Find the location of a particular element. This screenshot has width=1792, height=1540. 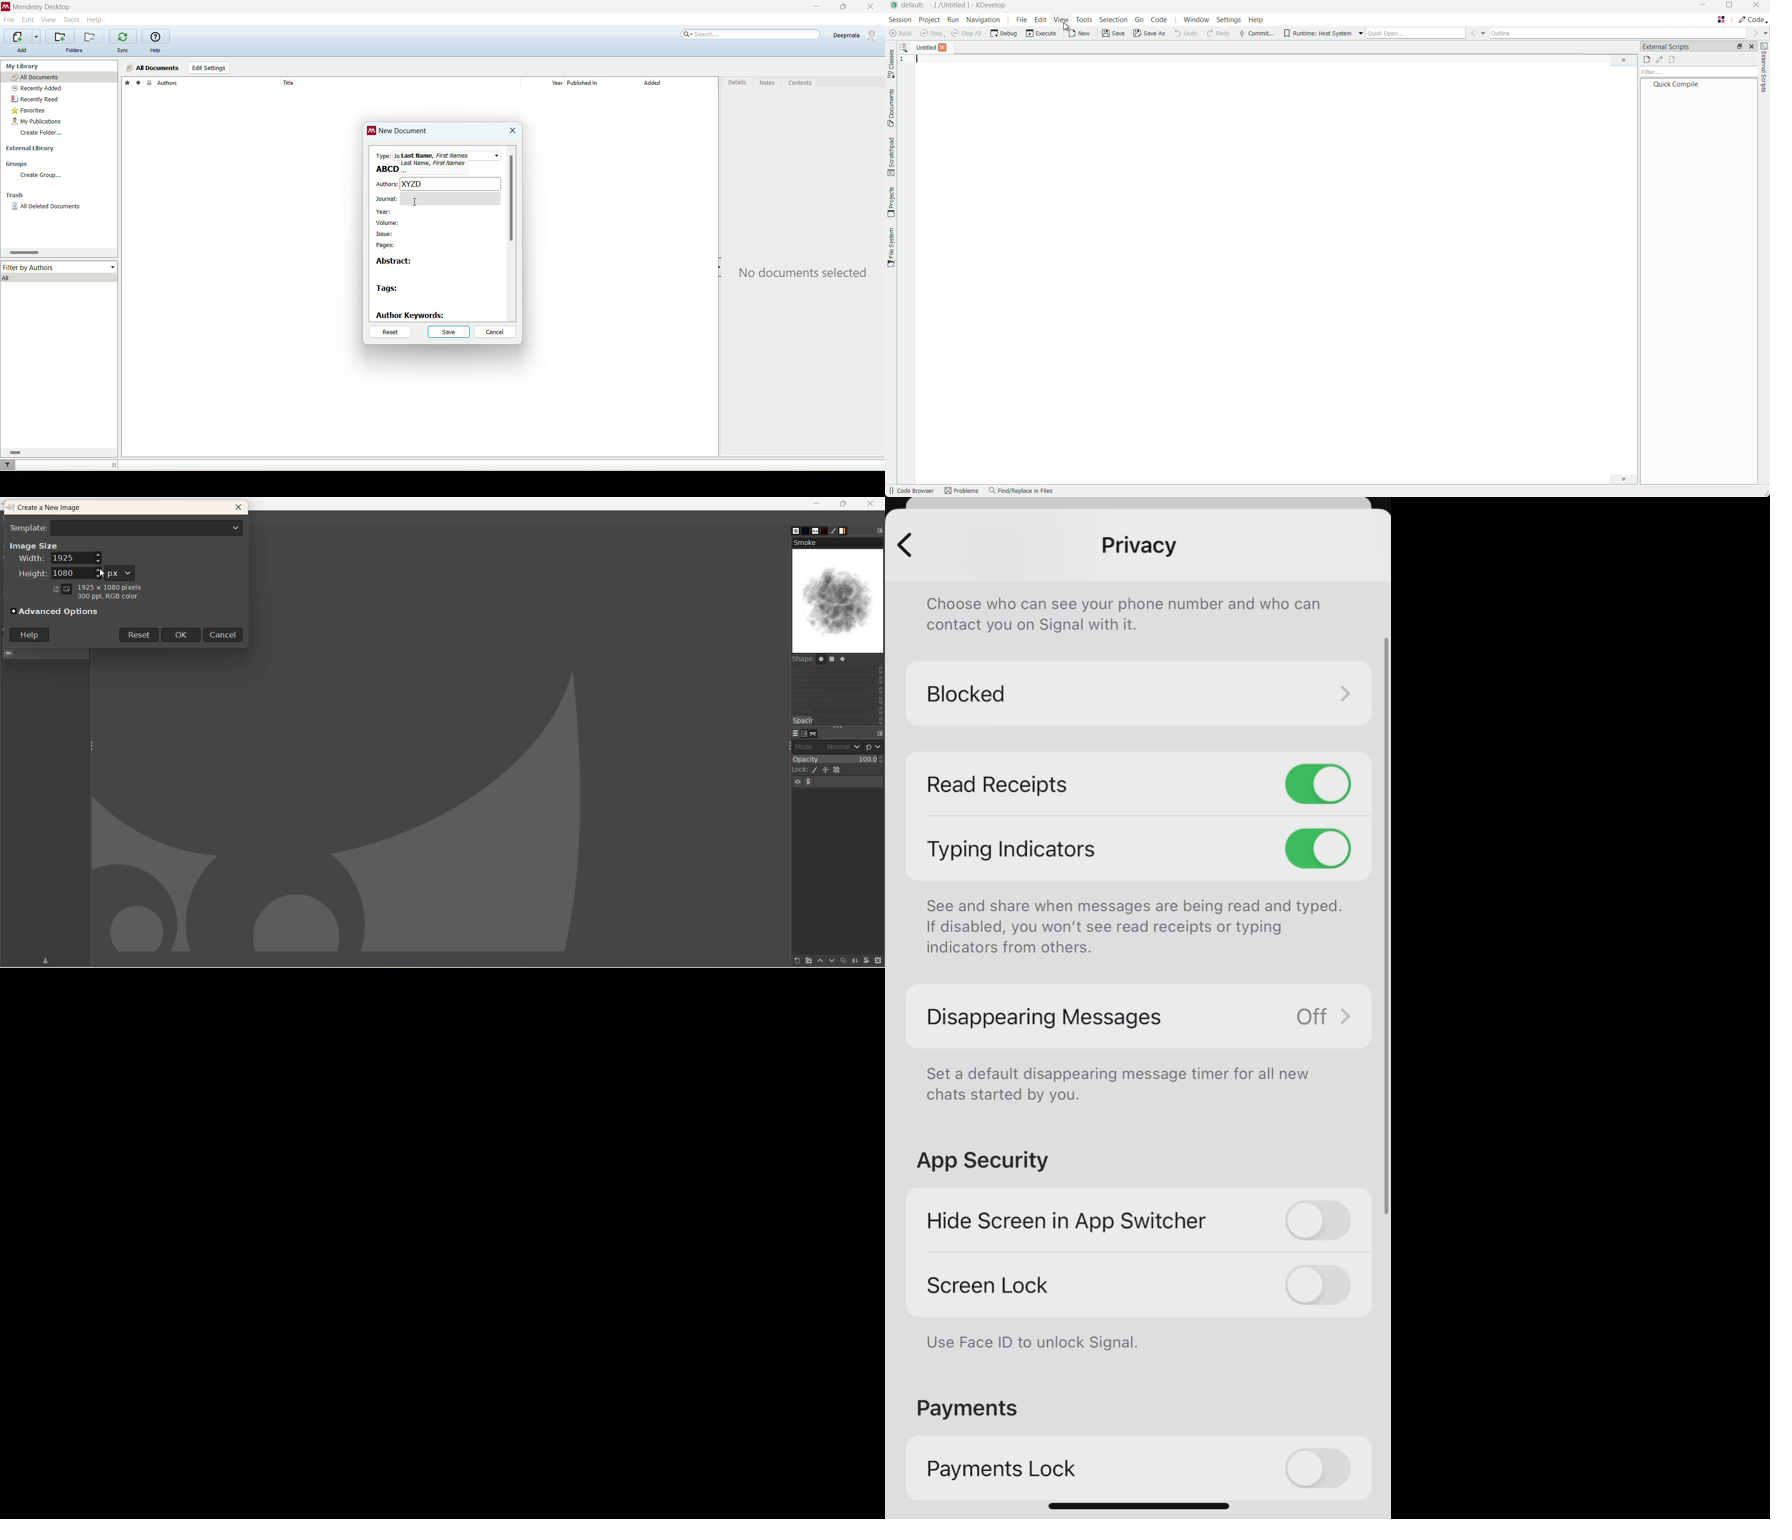

pages is located at coordinates (387, 246).